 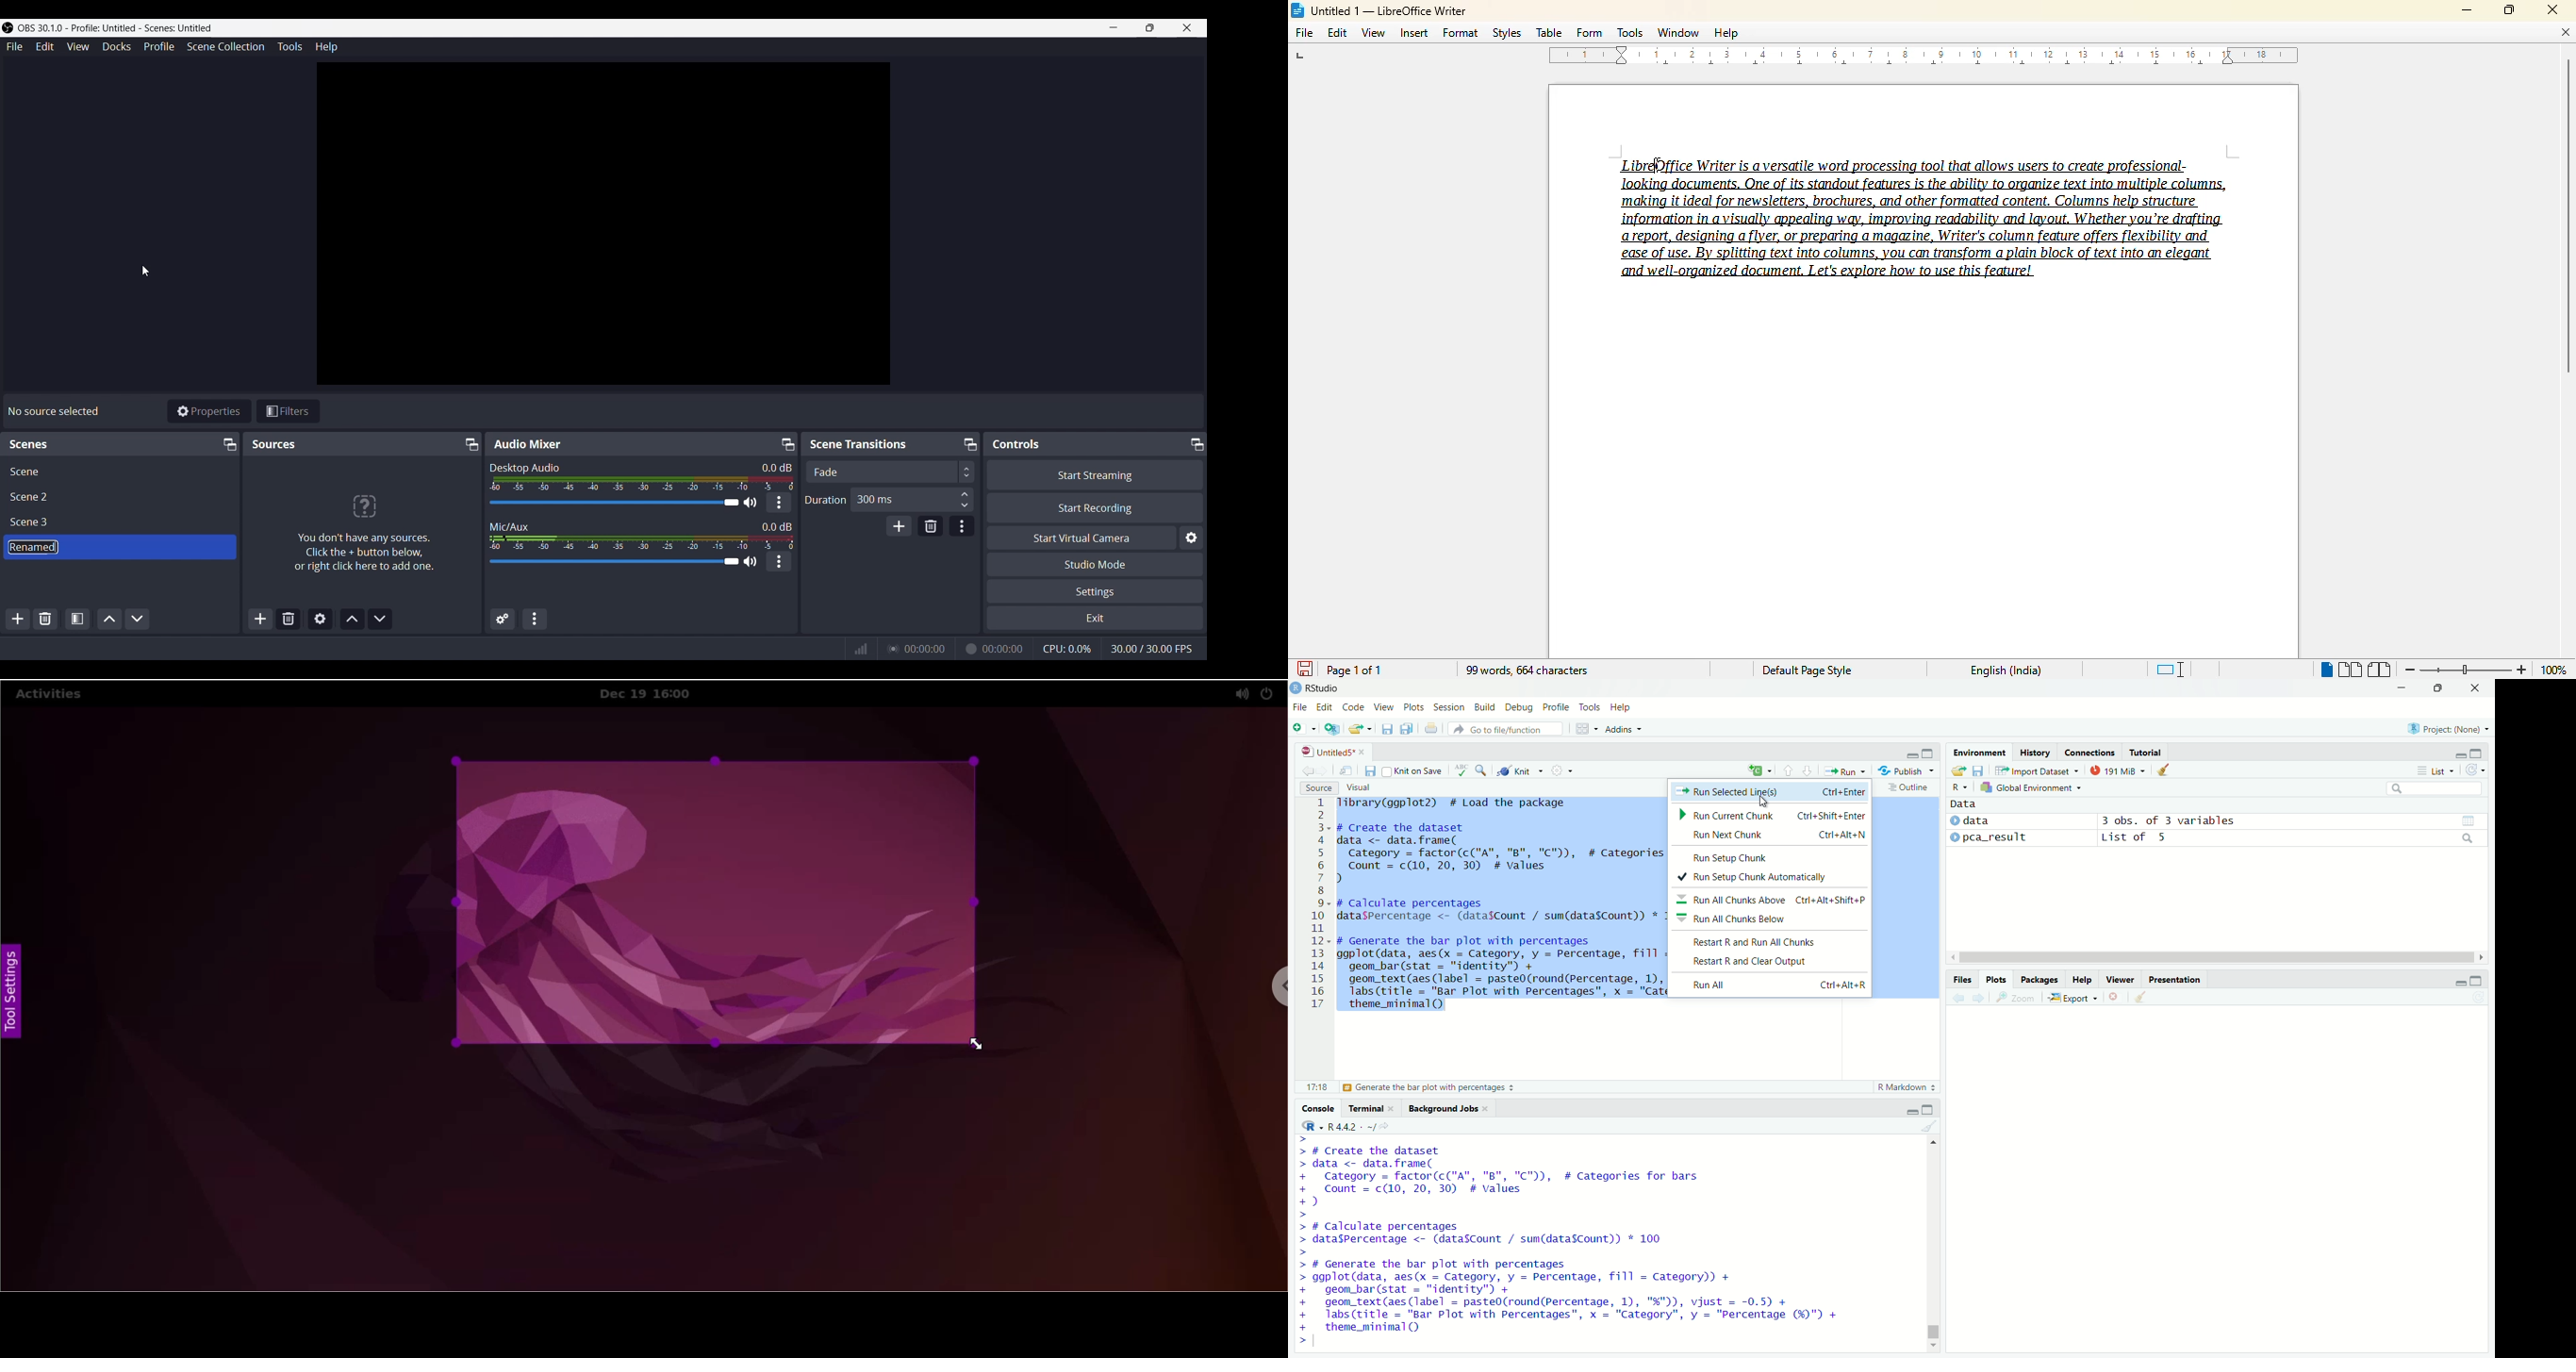 What do you see at coordinates (1998, 821) in the screenshot?
I see `data1 : data` at bounding box center [1998, 821].